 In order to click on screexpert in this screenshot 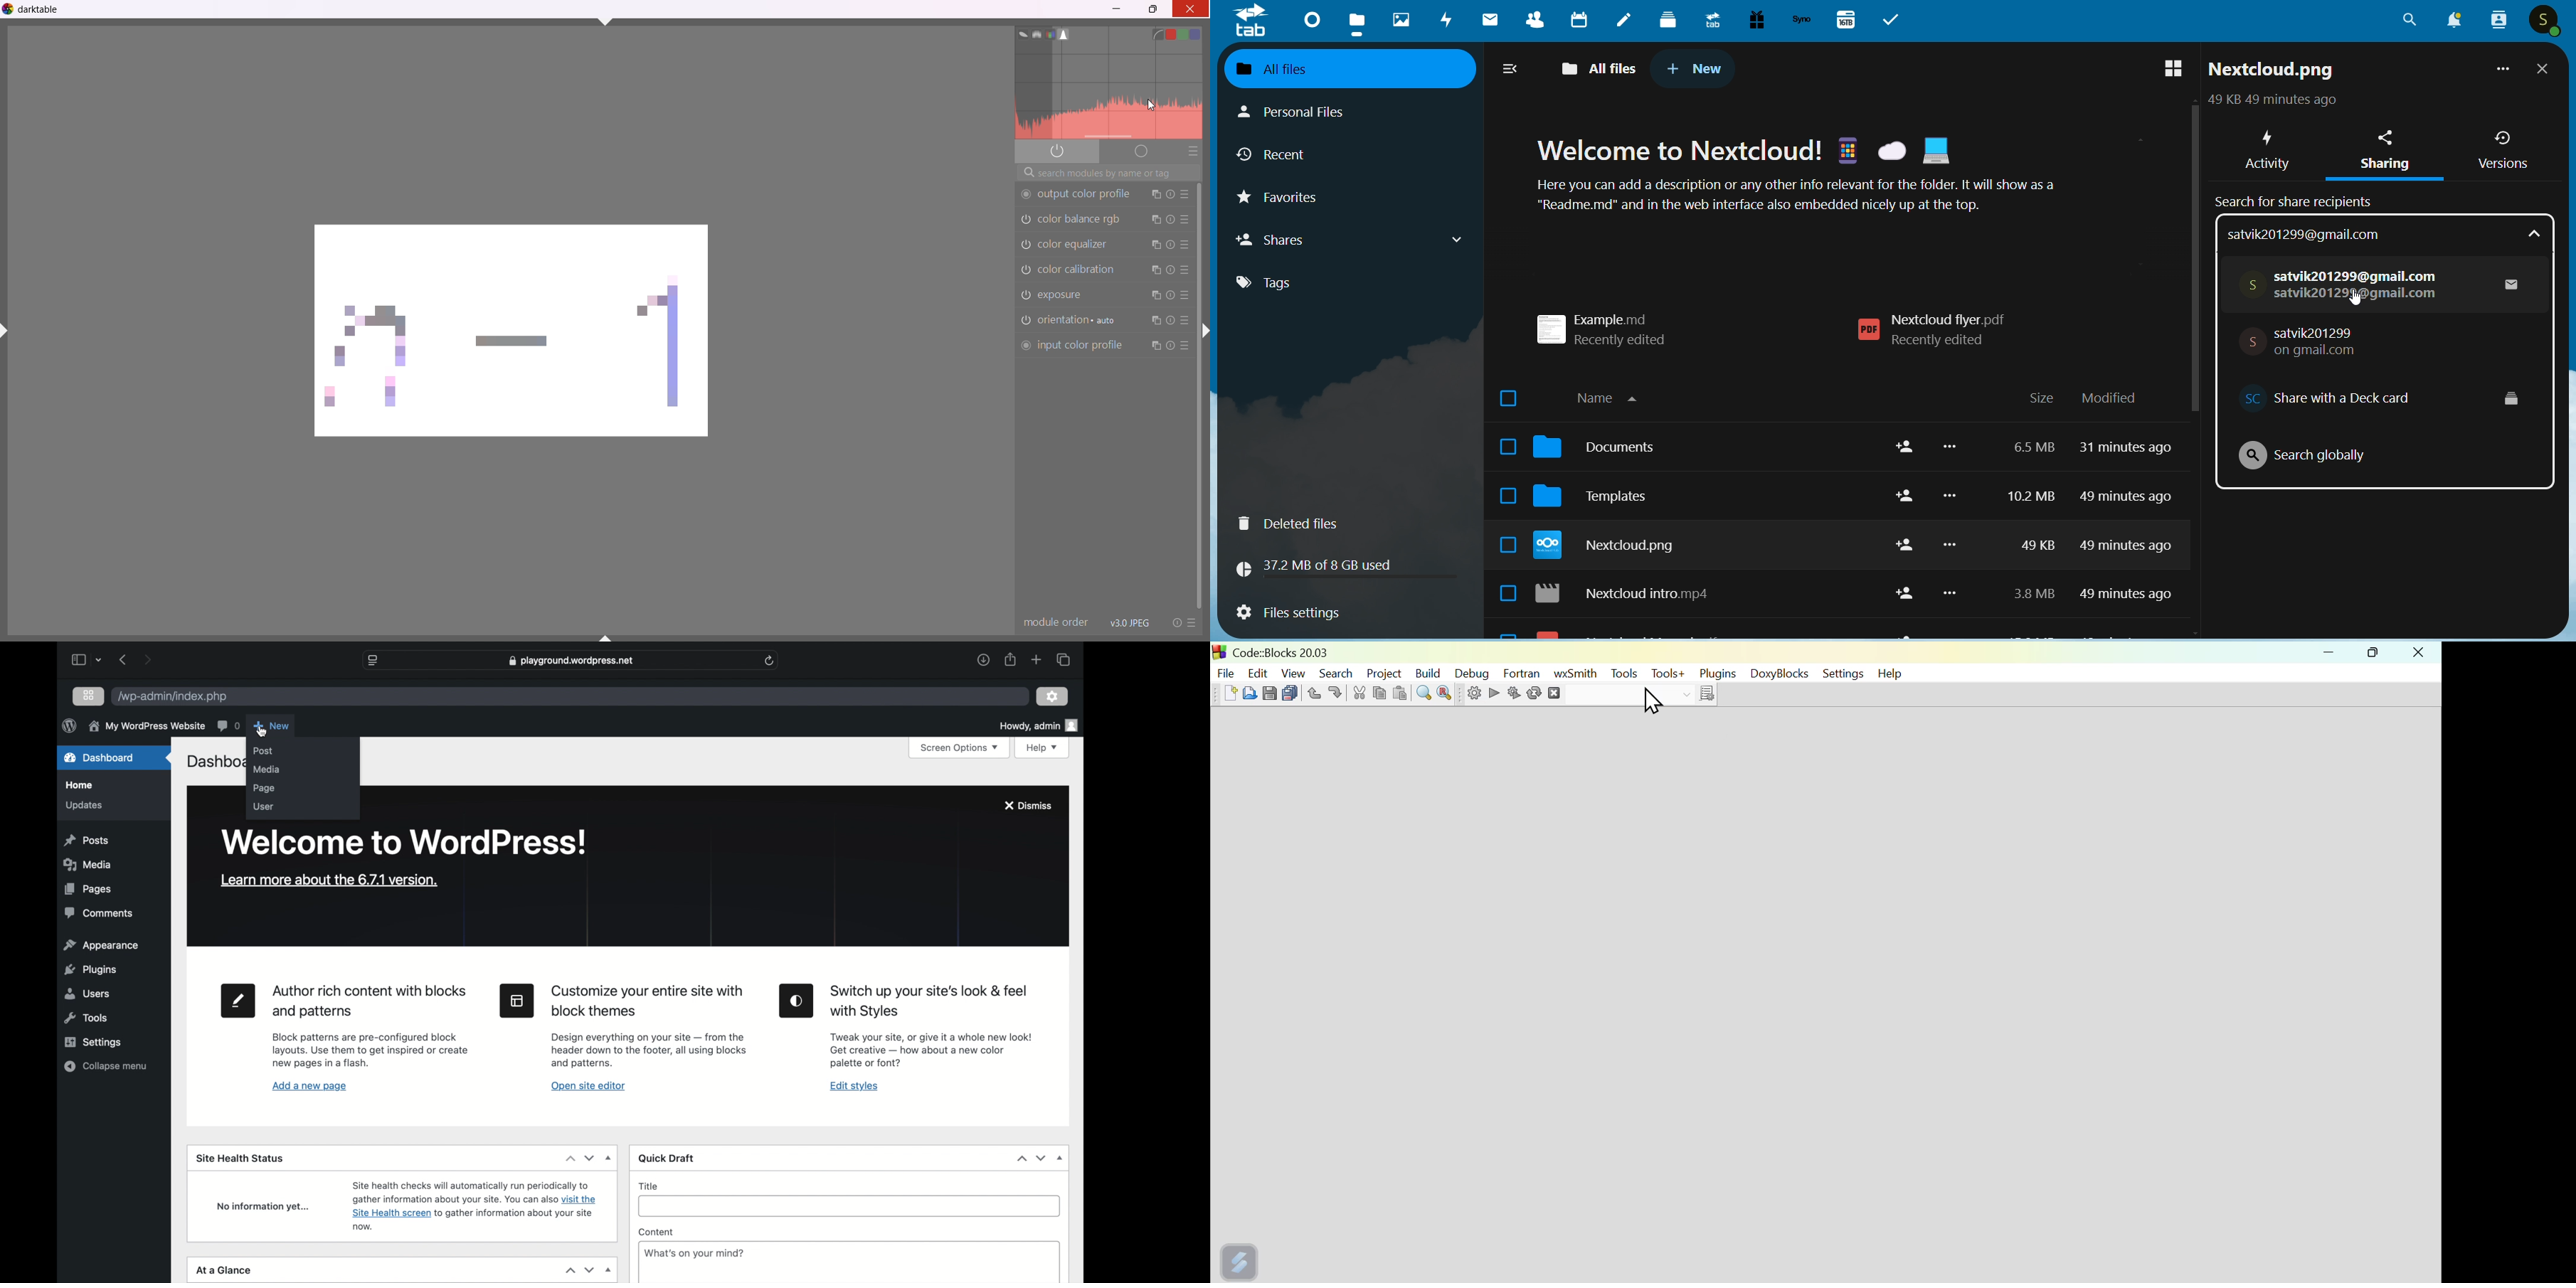, I will do `click(1242, 1259)`.